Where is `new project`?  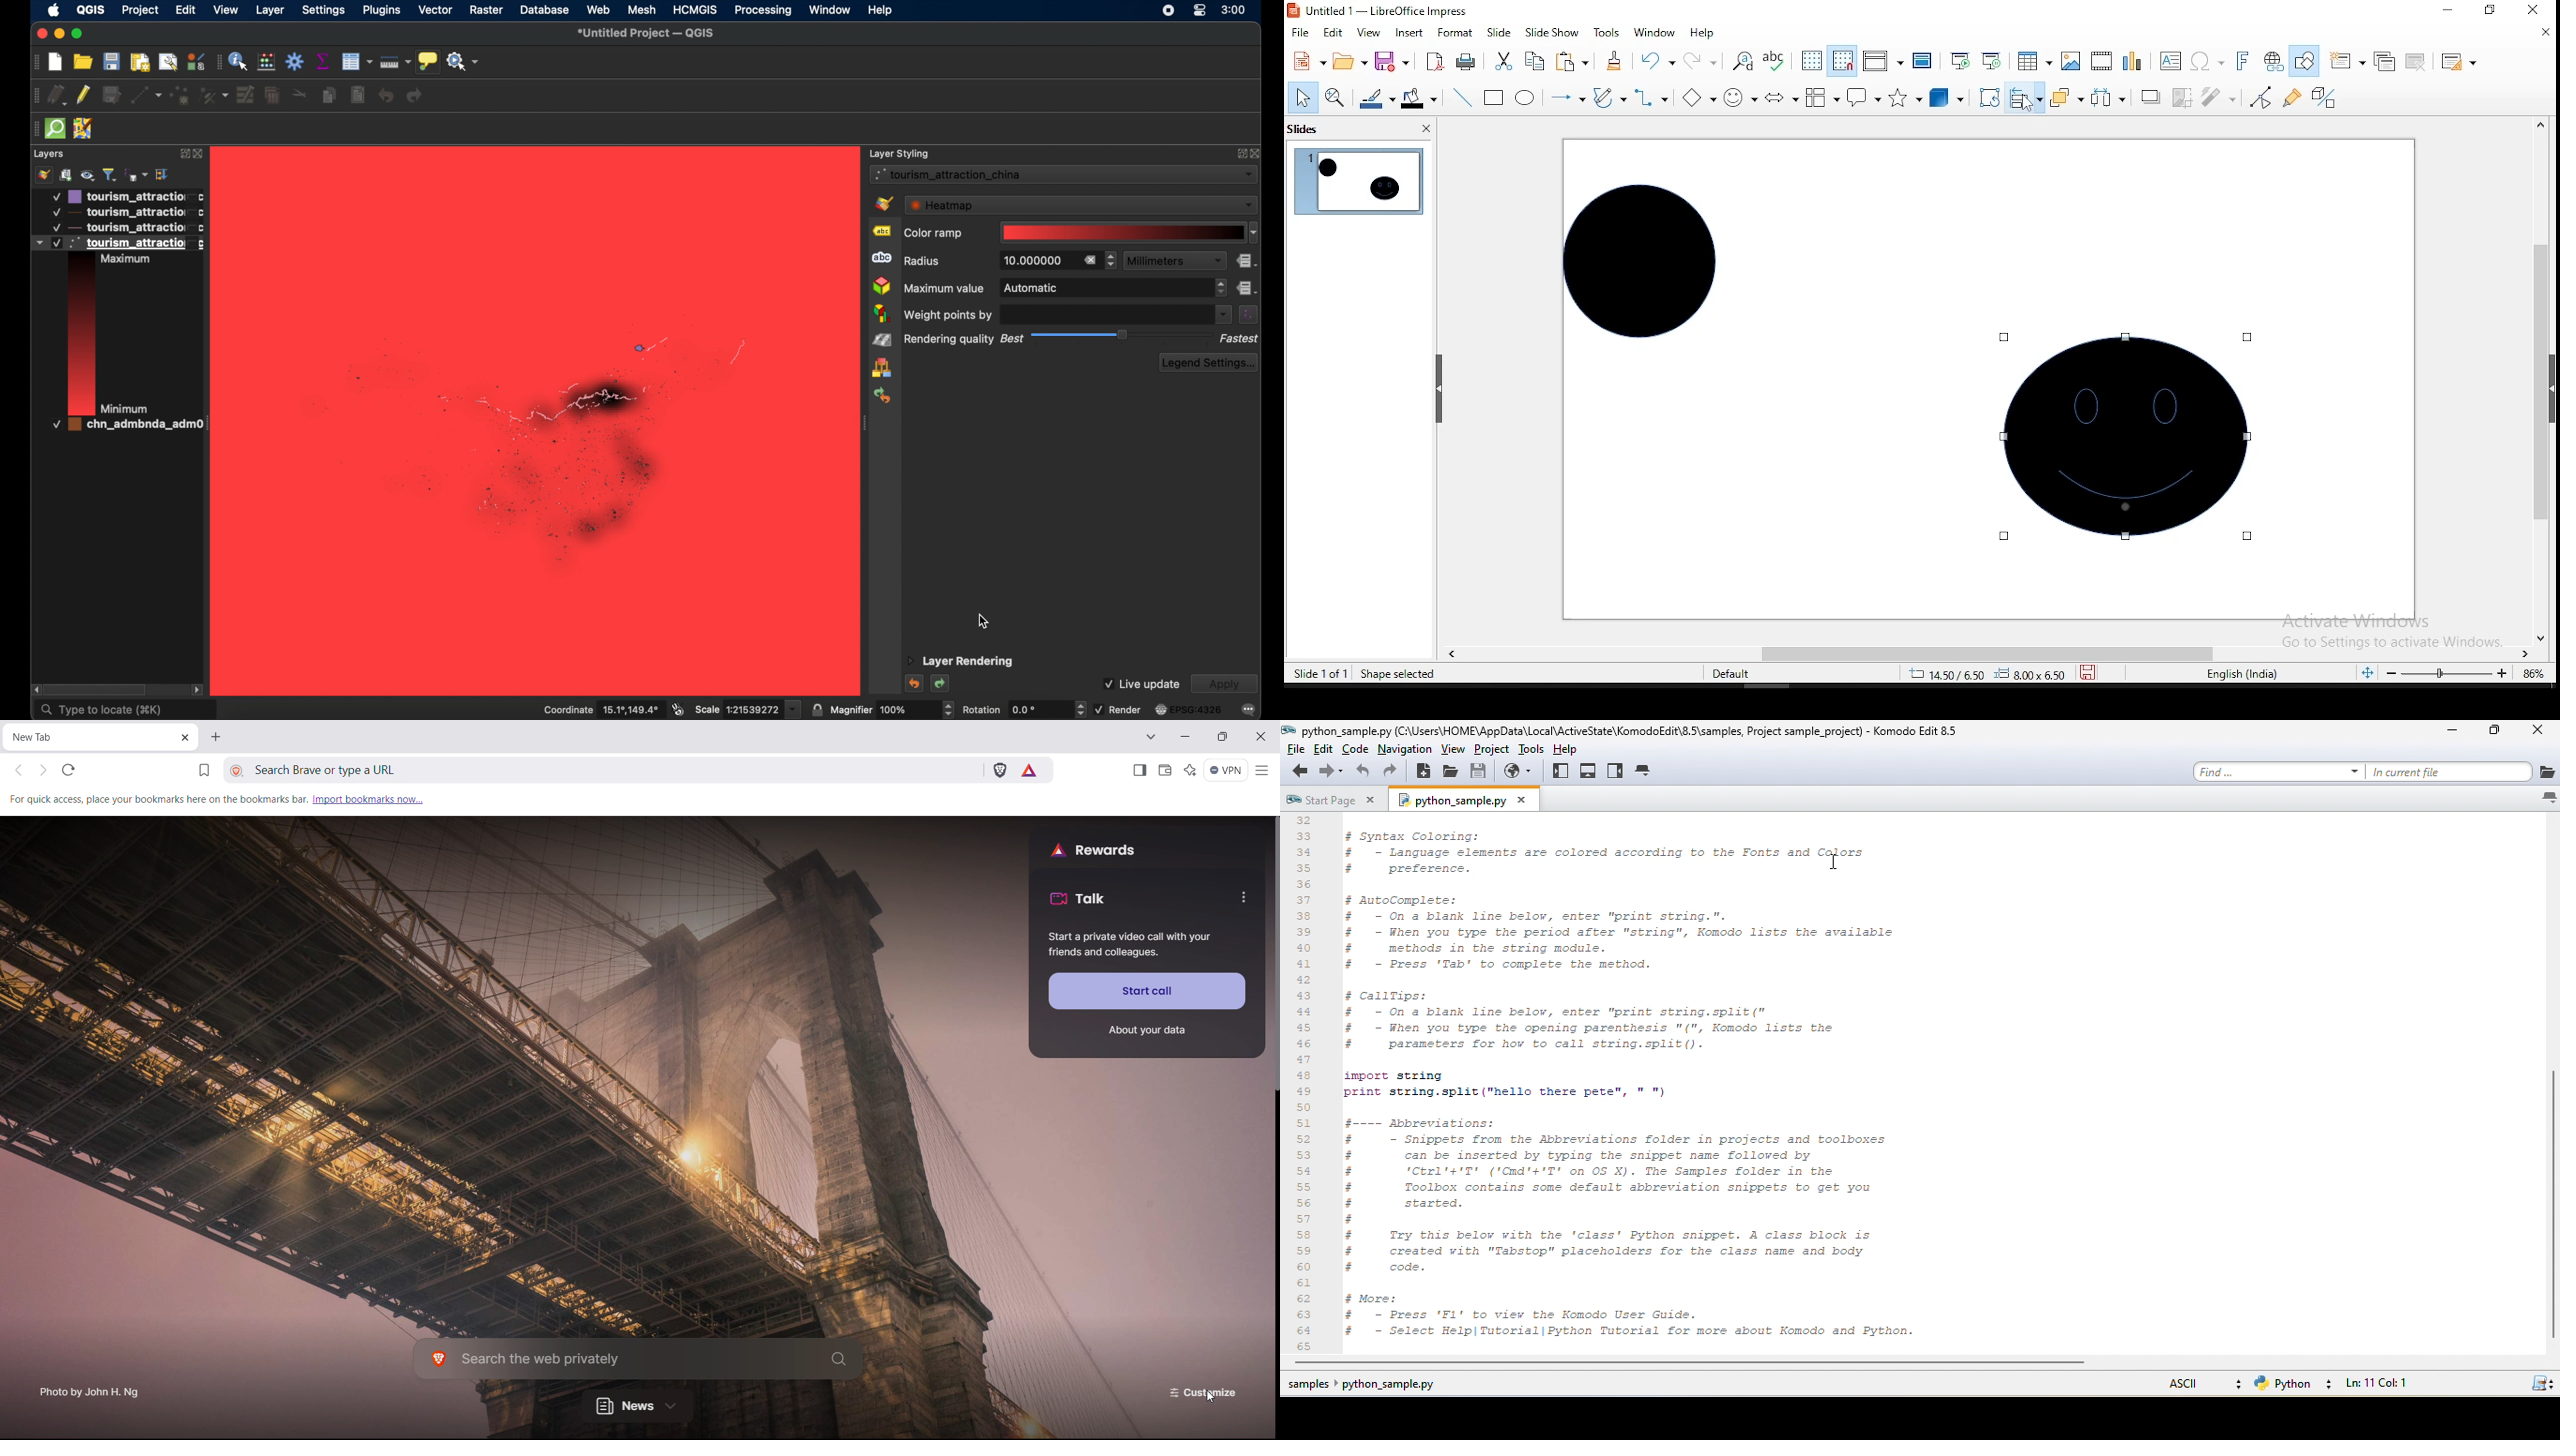
new project is located at coordinates (55, 63).